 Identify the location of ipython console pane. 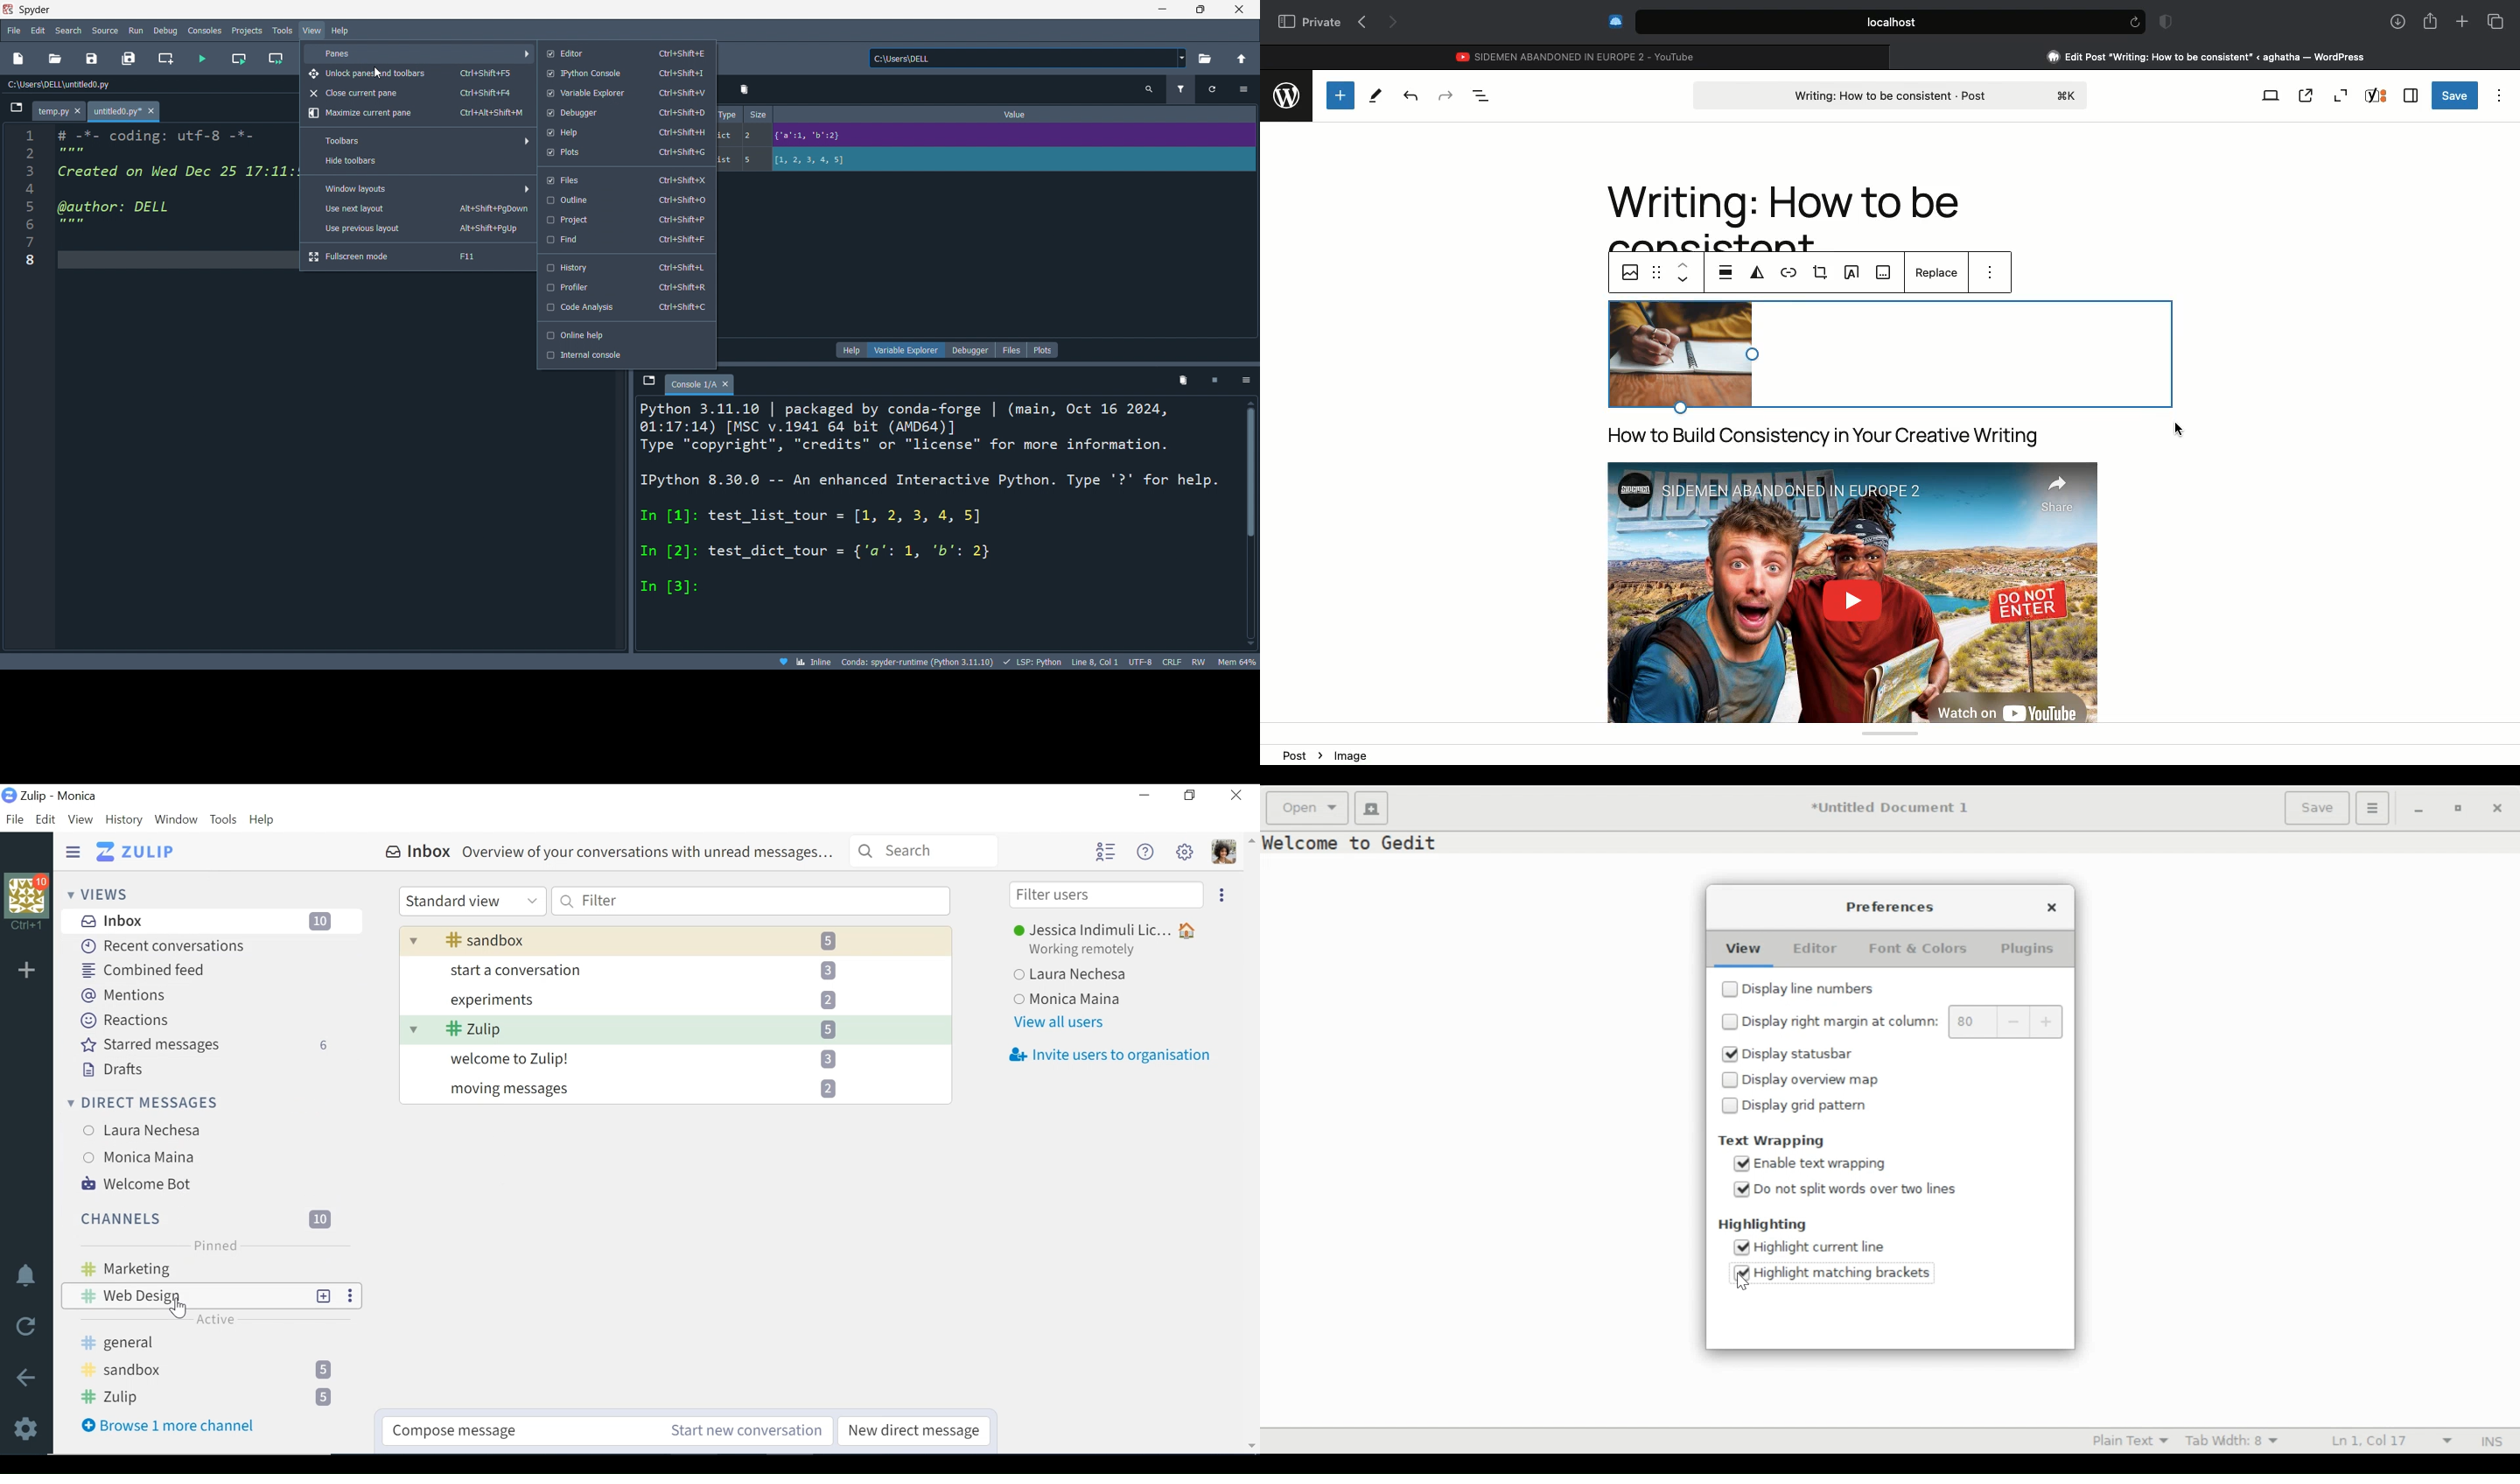
(932, 522).